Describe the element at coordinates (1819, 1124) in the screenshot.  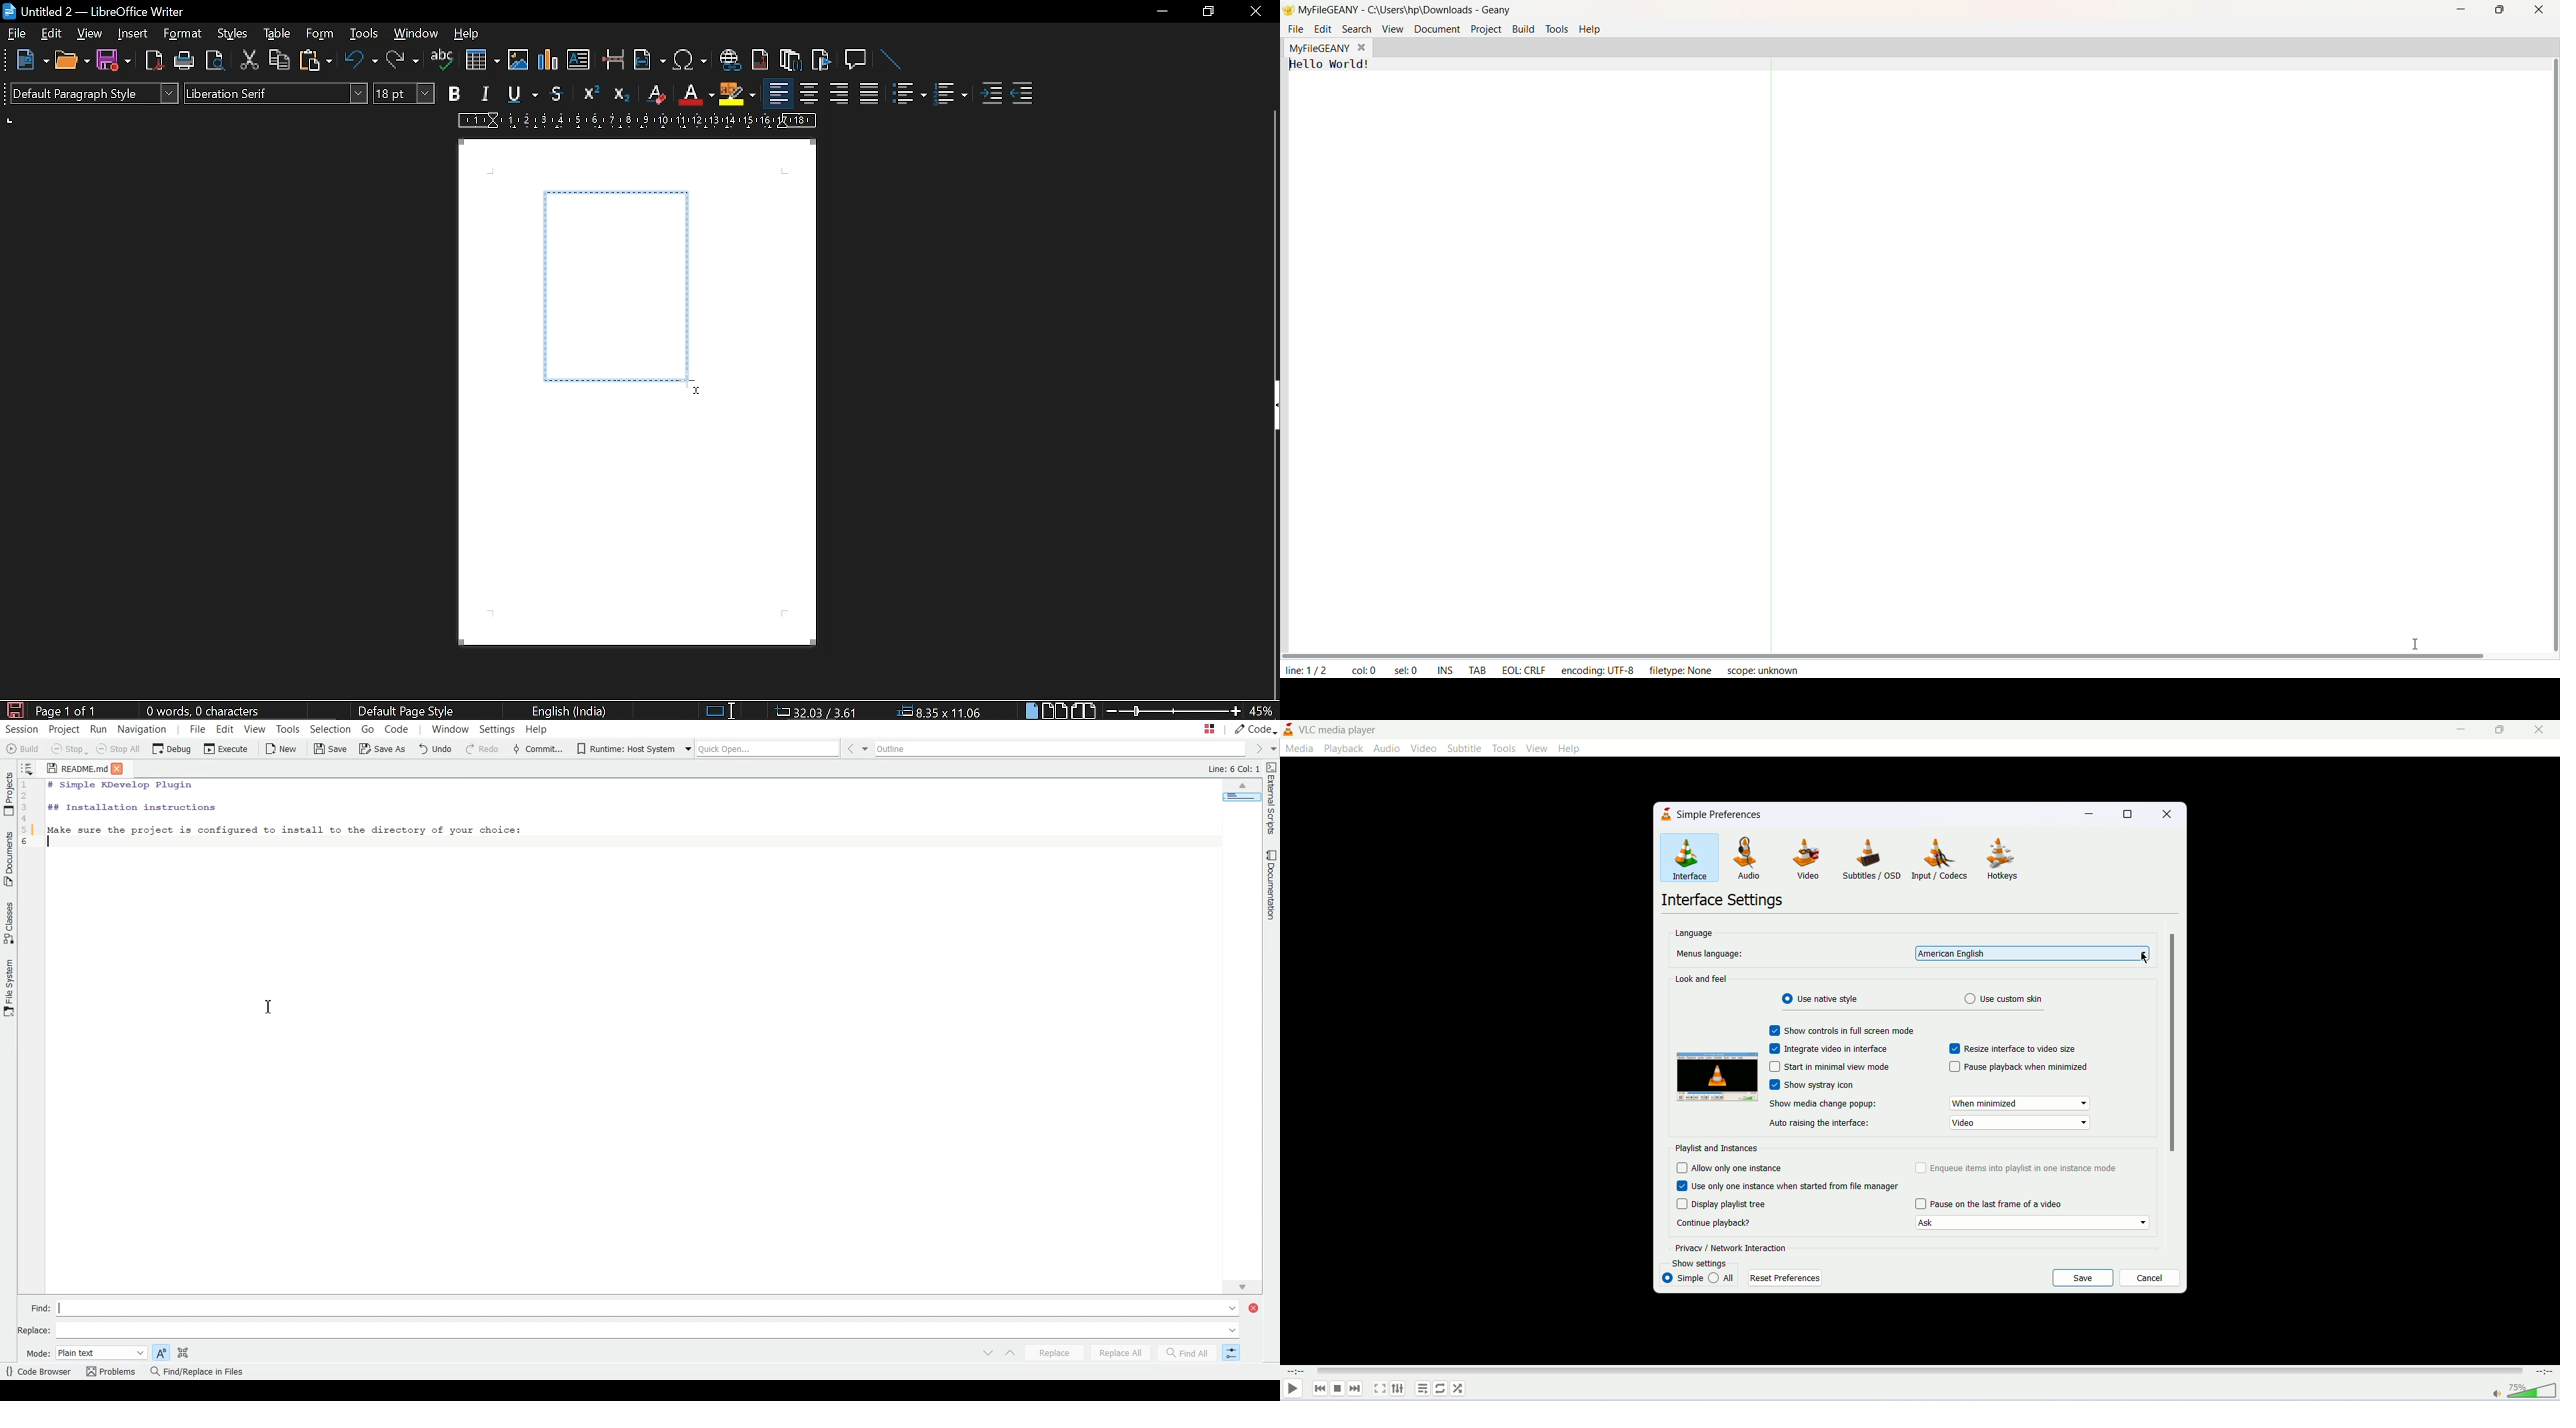
I see `auto raising the interface` at that location.